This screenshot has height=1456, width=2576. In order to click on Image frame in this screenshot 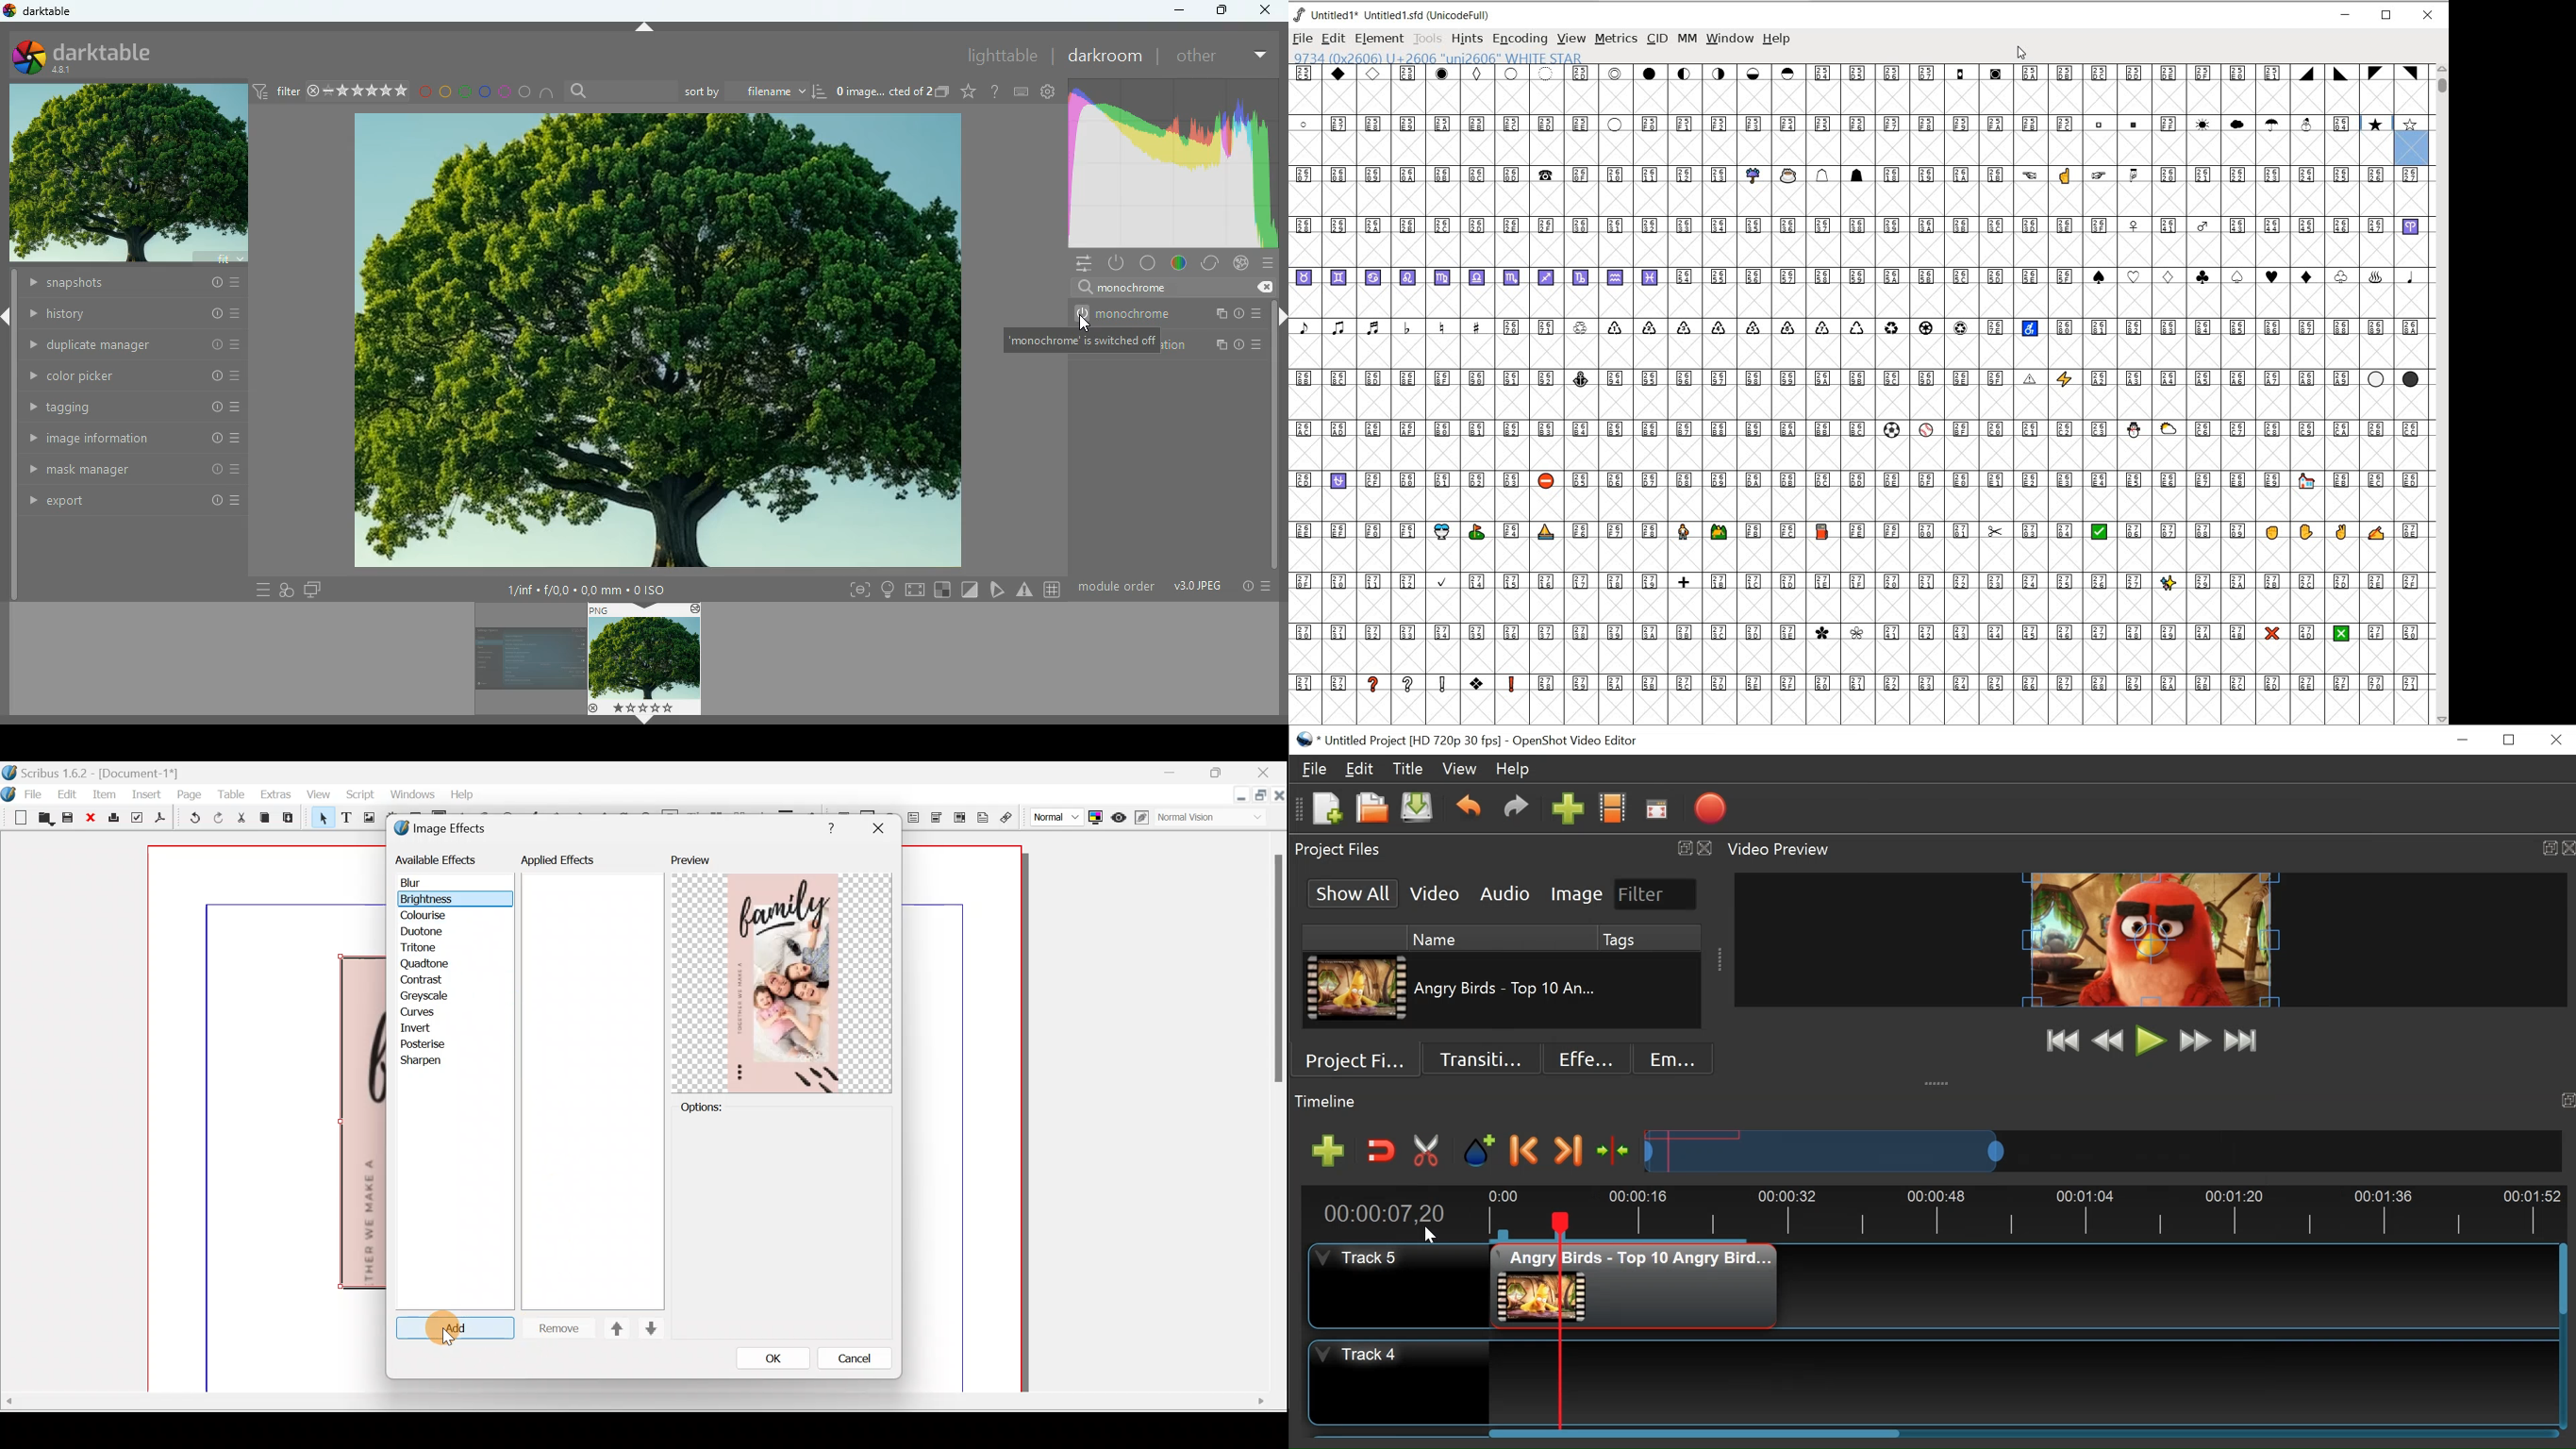, I will do `click(367, 819)`.